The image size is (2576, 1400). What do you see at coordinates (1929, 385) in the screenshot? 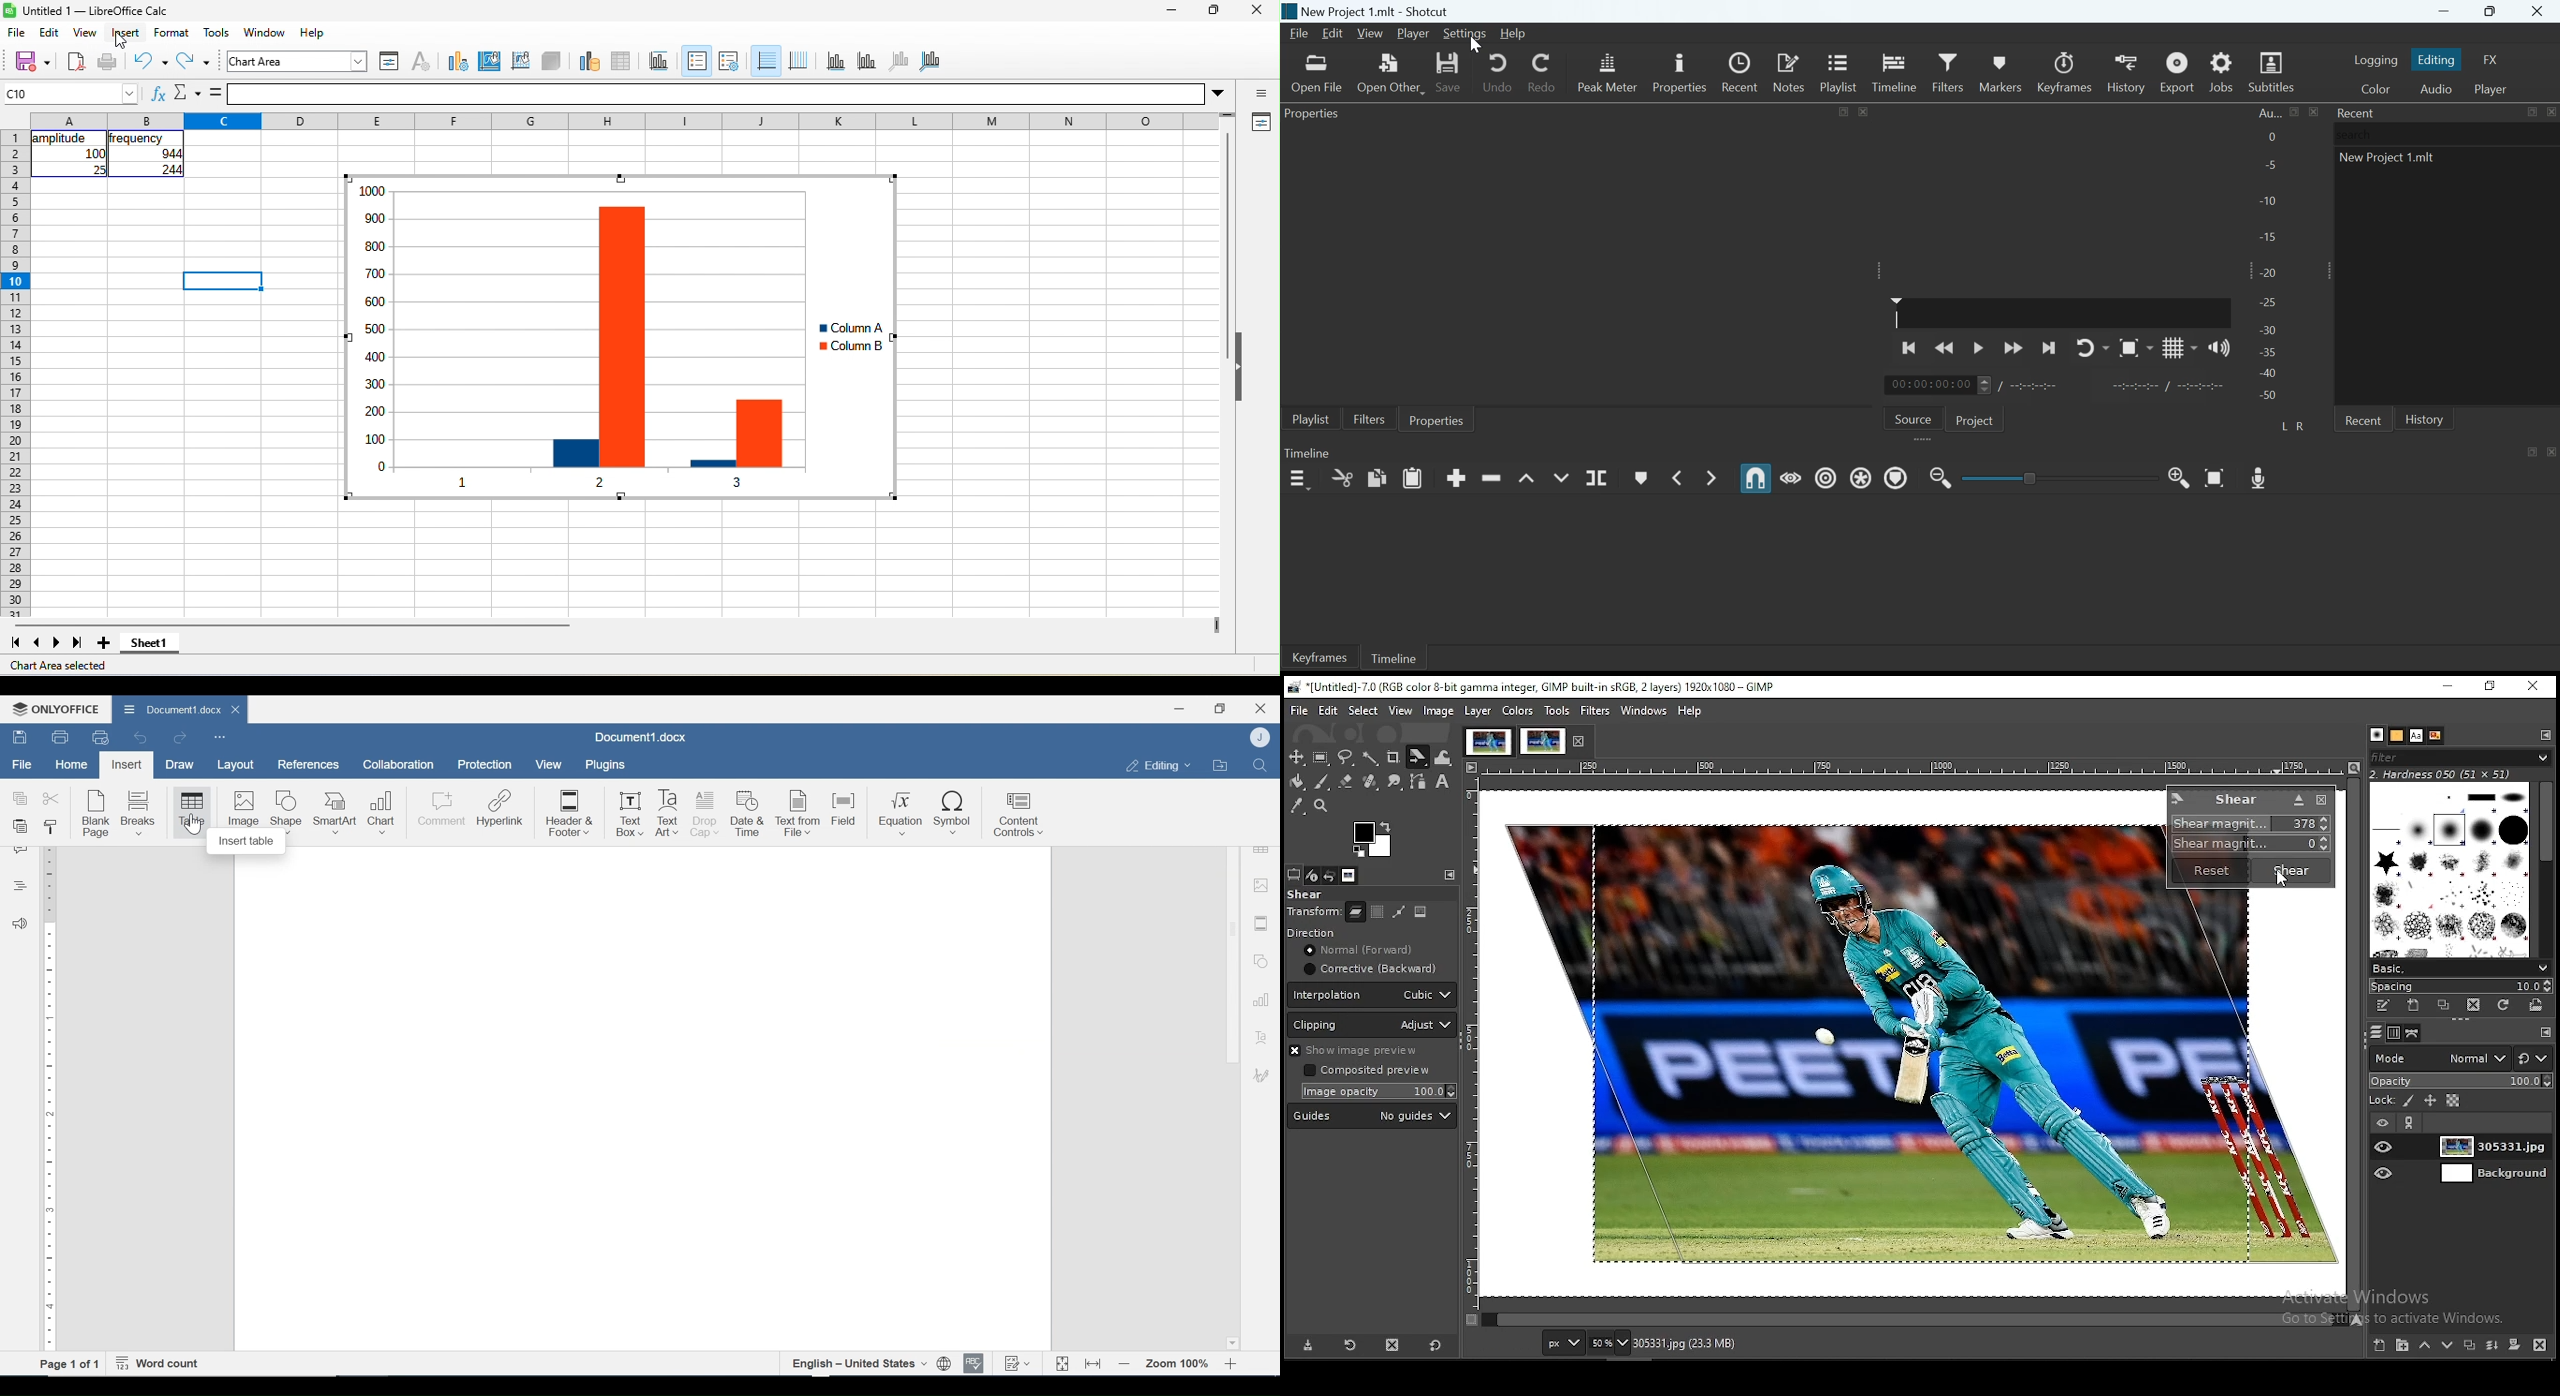
I see `Timeline time` at bounding box center [1929, 385].